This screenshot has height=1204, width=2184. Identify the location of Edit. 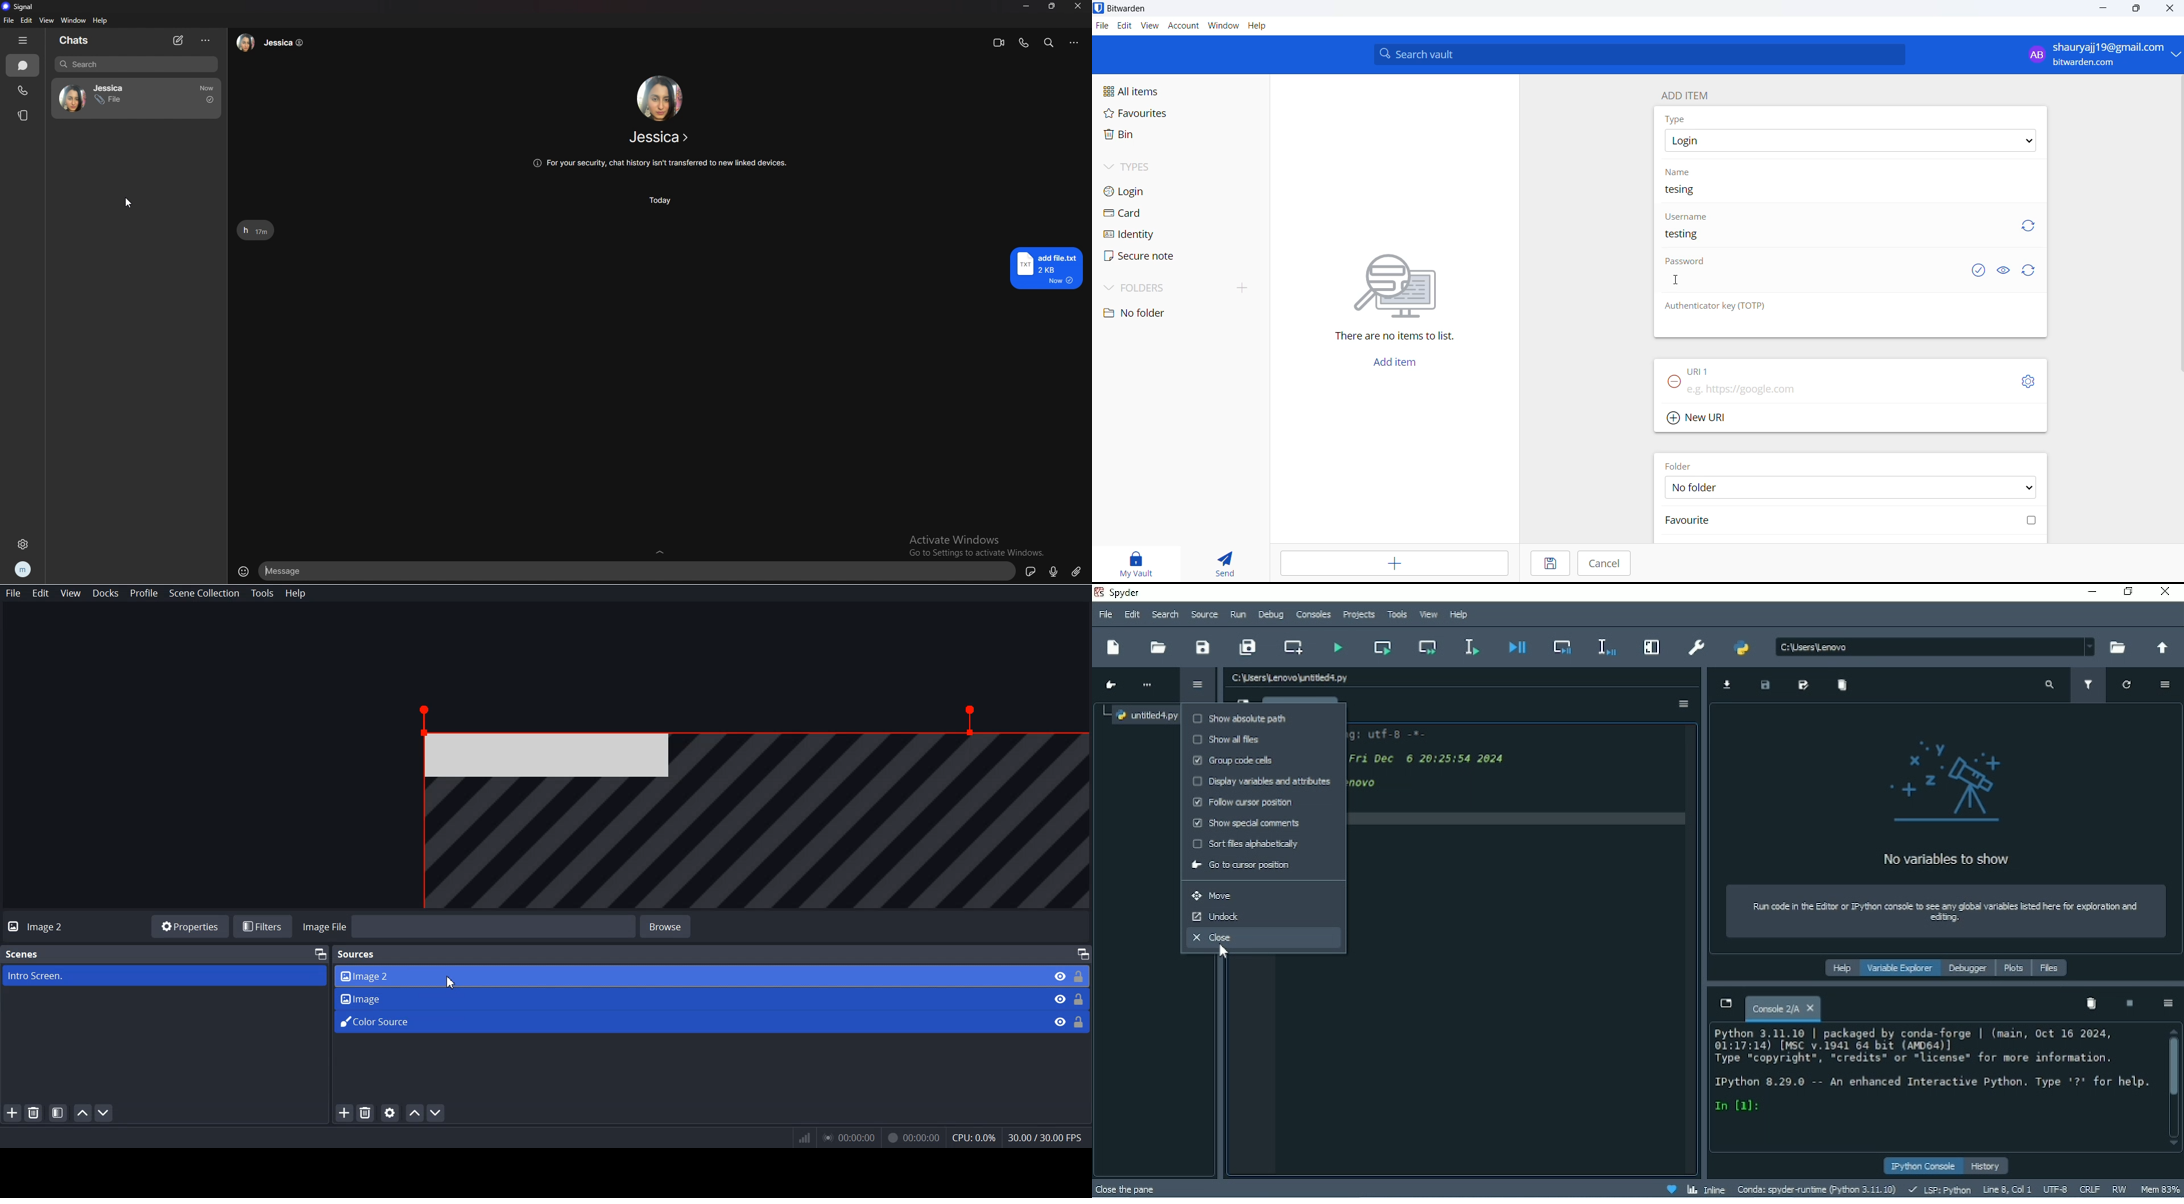
(41, 593).